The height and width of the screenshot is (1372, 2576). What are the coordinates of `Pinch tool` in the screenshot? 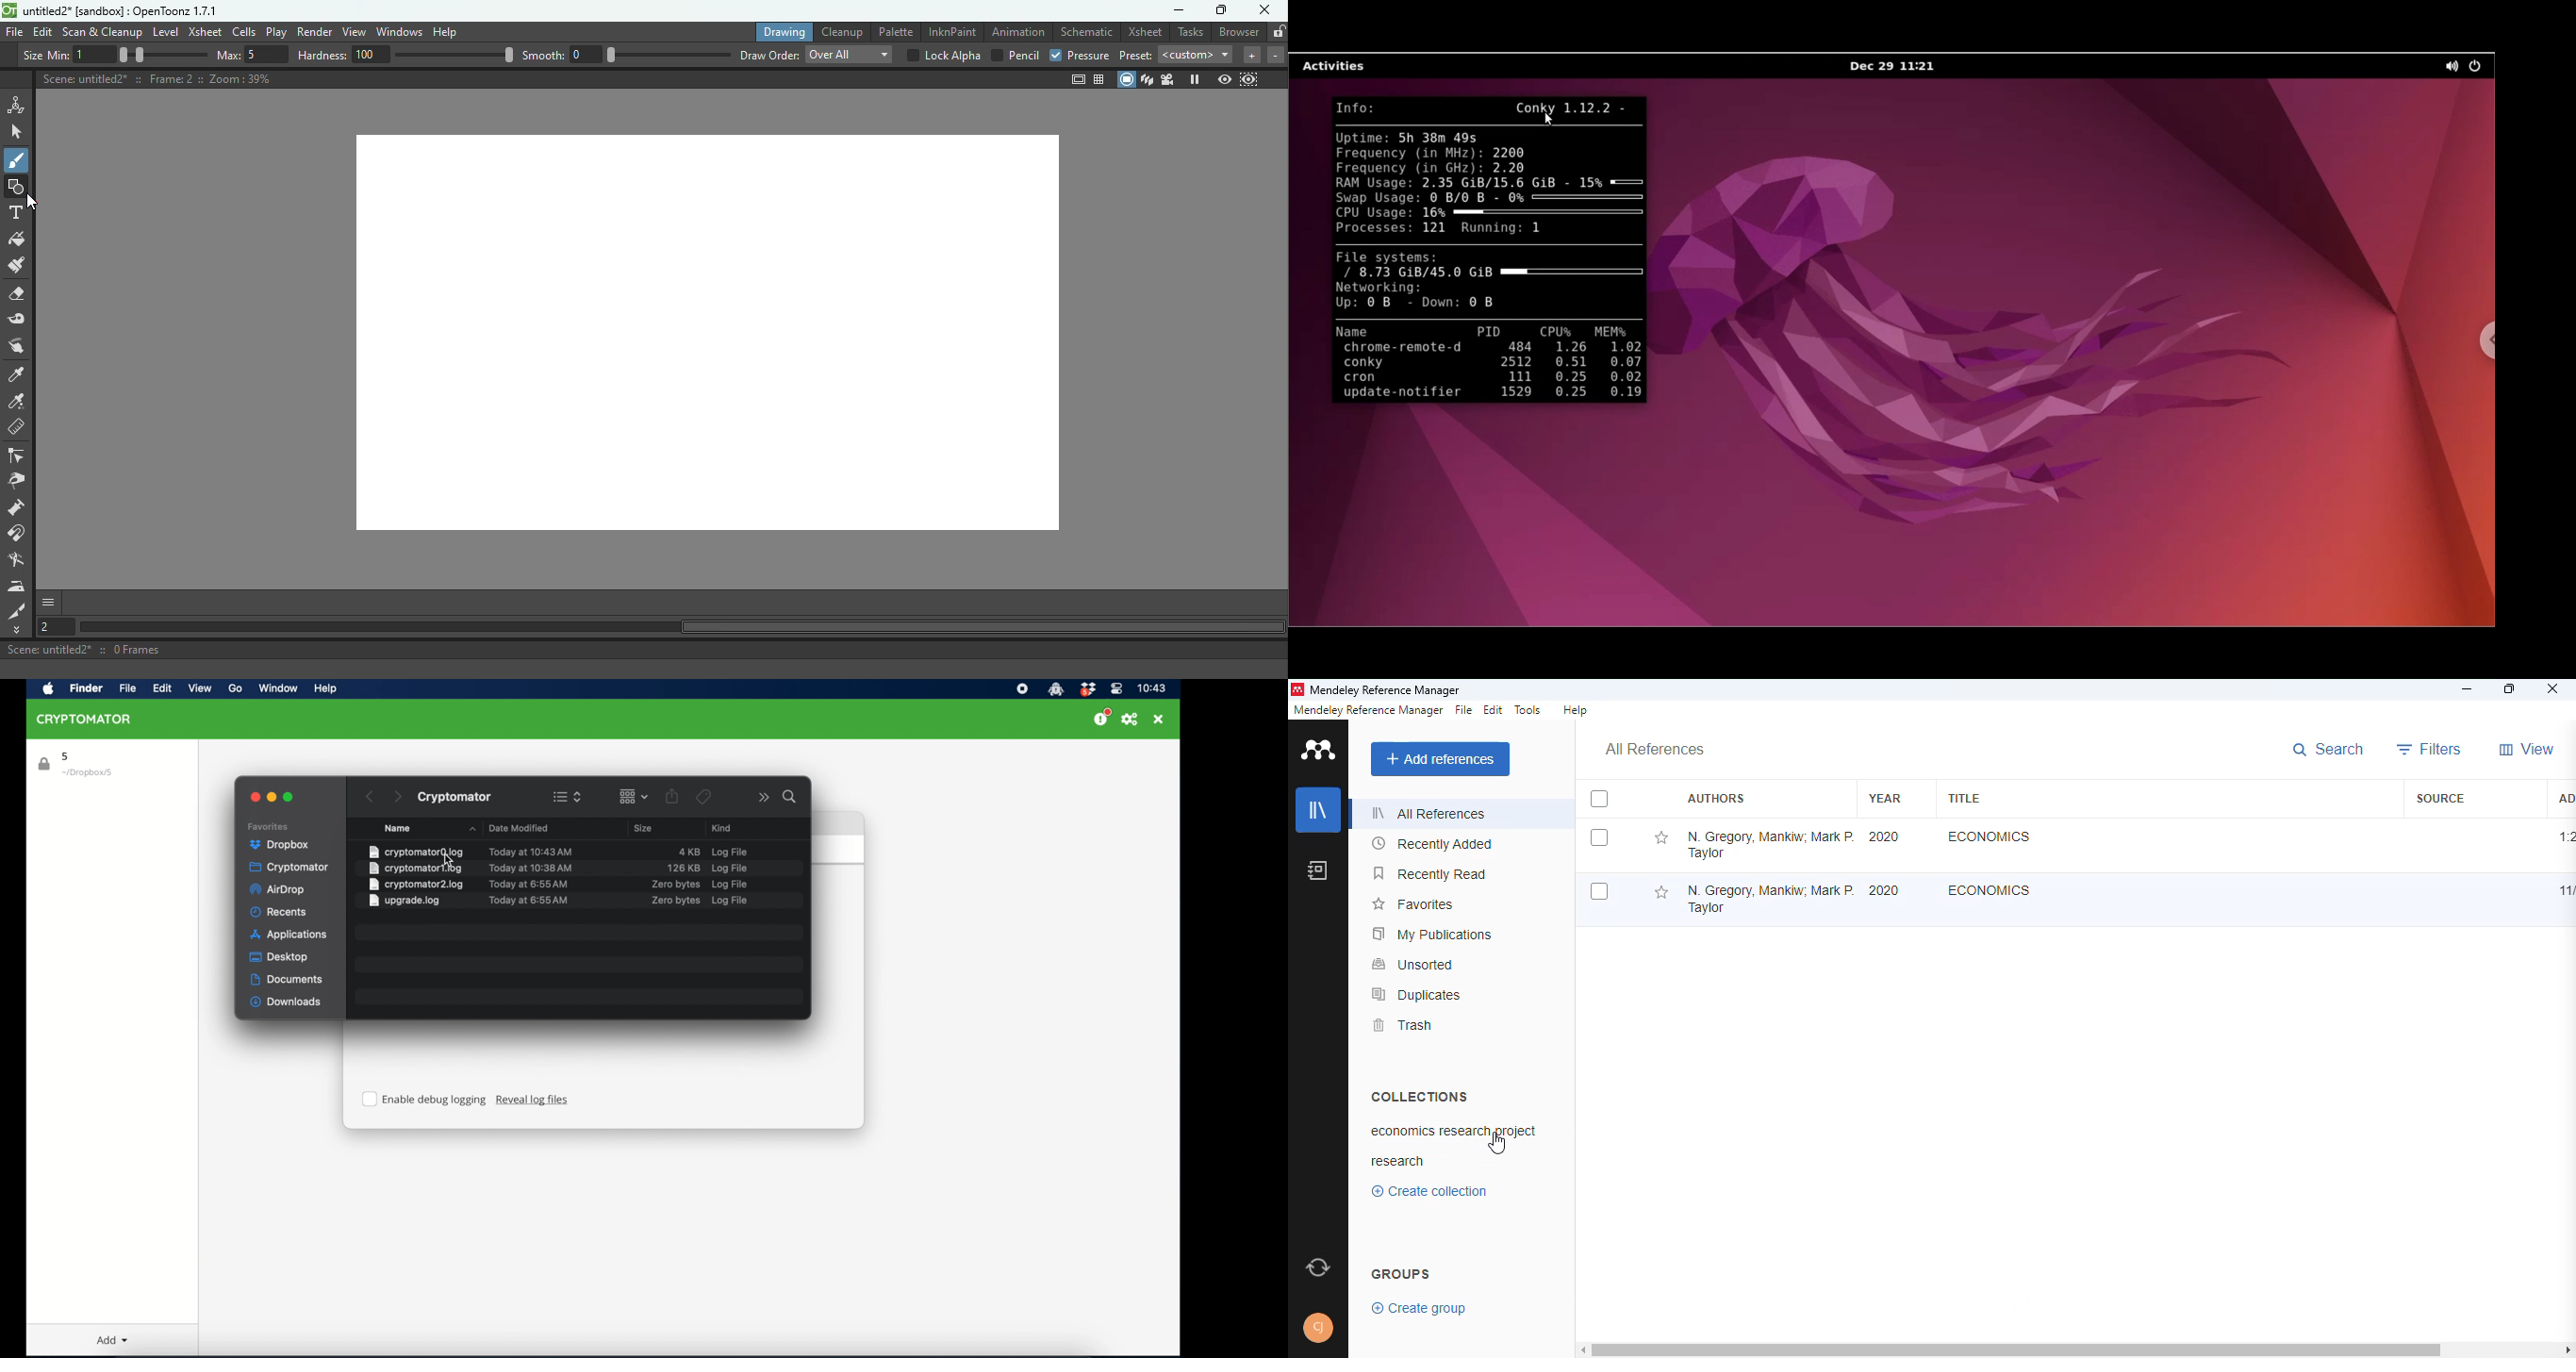 It's located at (22, 482).